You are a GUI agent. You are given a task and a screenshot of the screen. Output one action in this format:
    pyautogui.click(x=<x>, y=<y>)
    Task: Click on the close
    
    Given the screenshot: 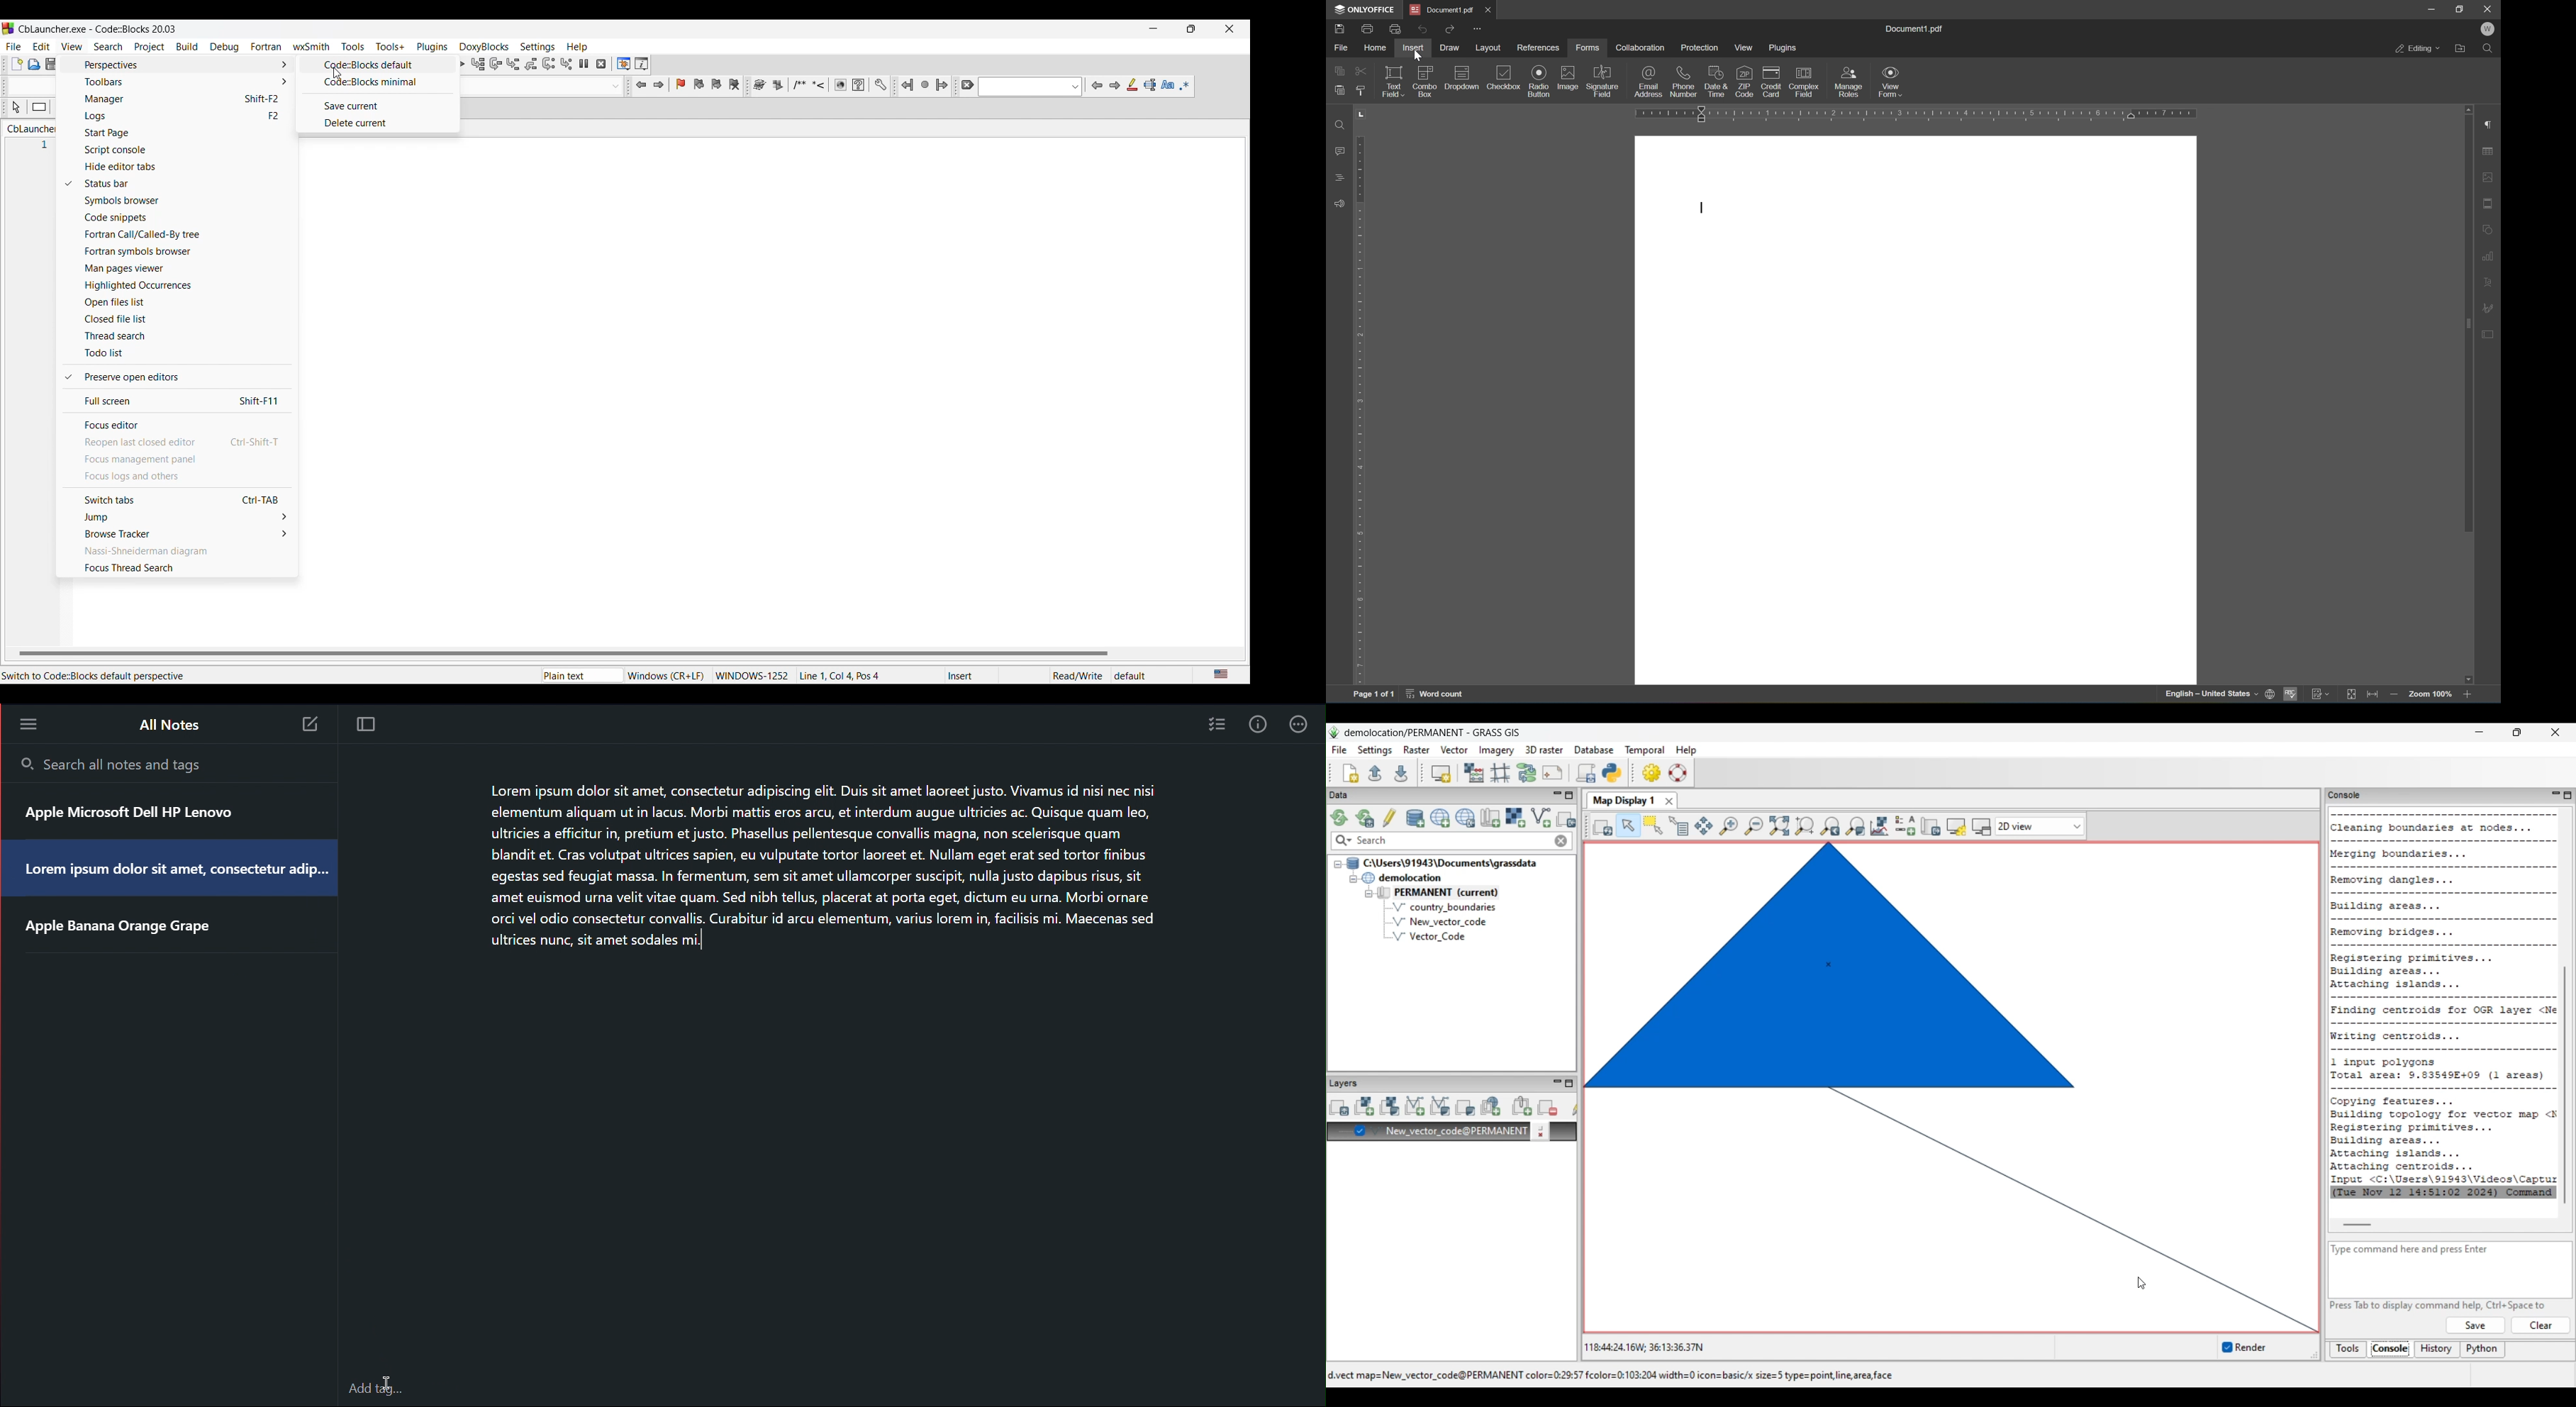 What is the action you would take?
    pyautogui.click(x=1496, y=11)
    